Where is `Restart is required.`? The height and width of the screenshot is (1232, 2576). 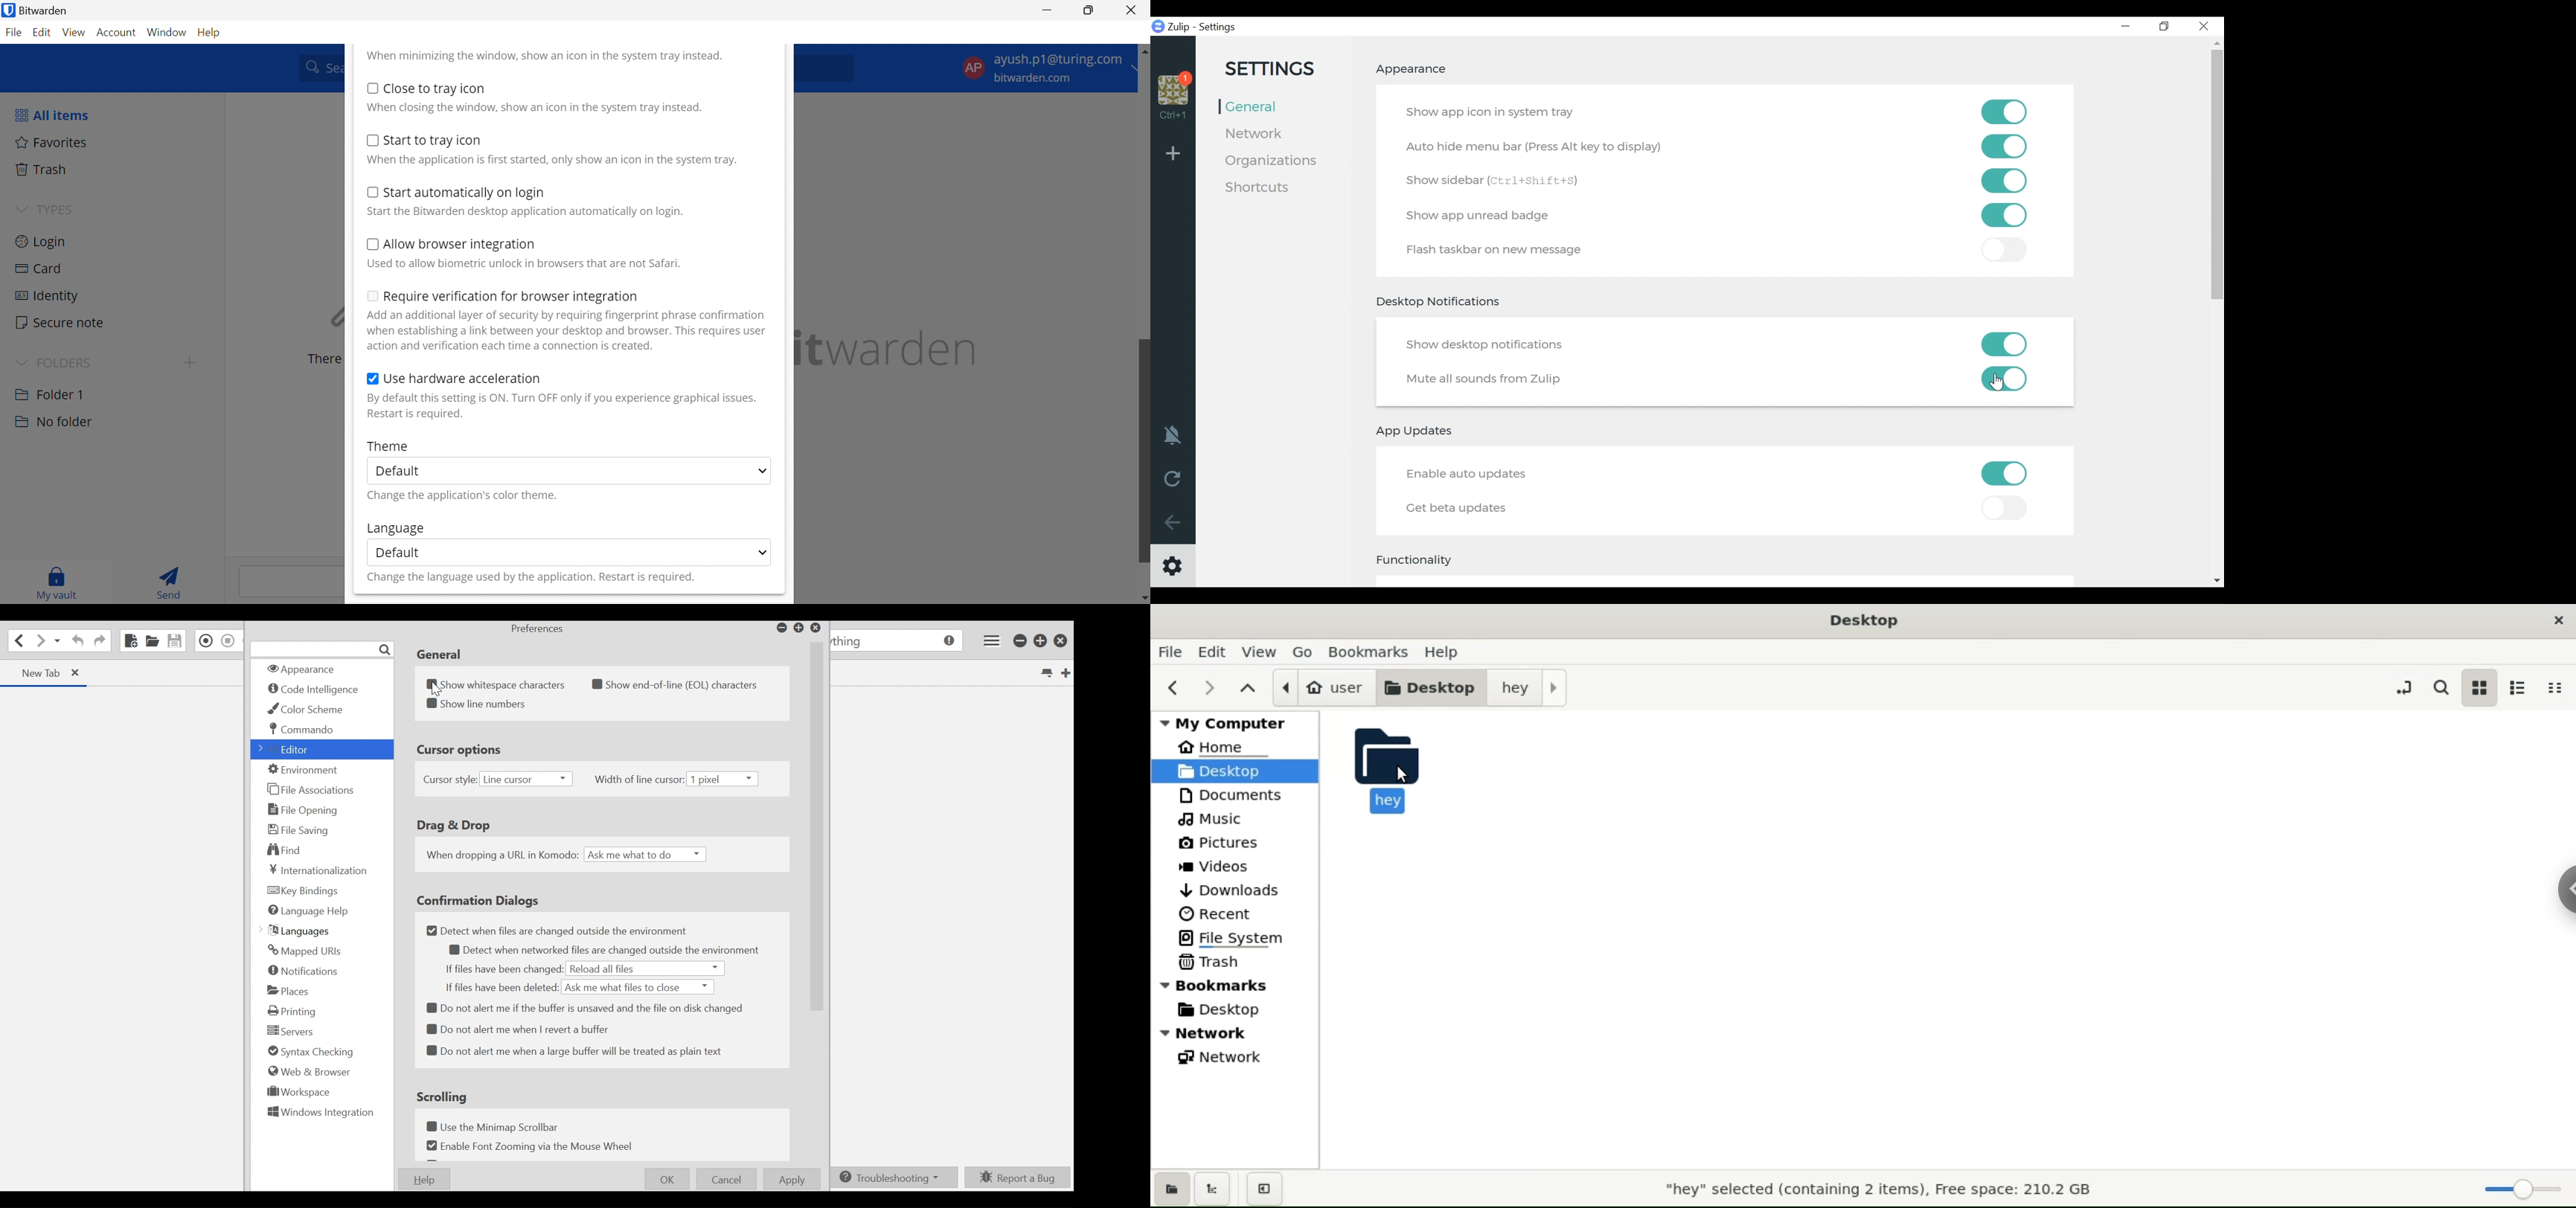 Restart is required. is located at coordinates (417, 415).